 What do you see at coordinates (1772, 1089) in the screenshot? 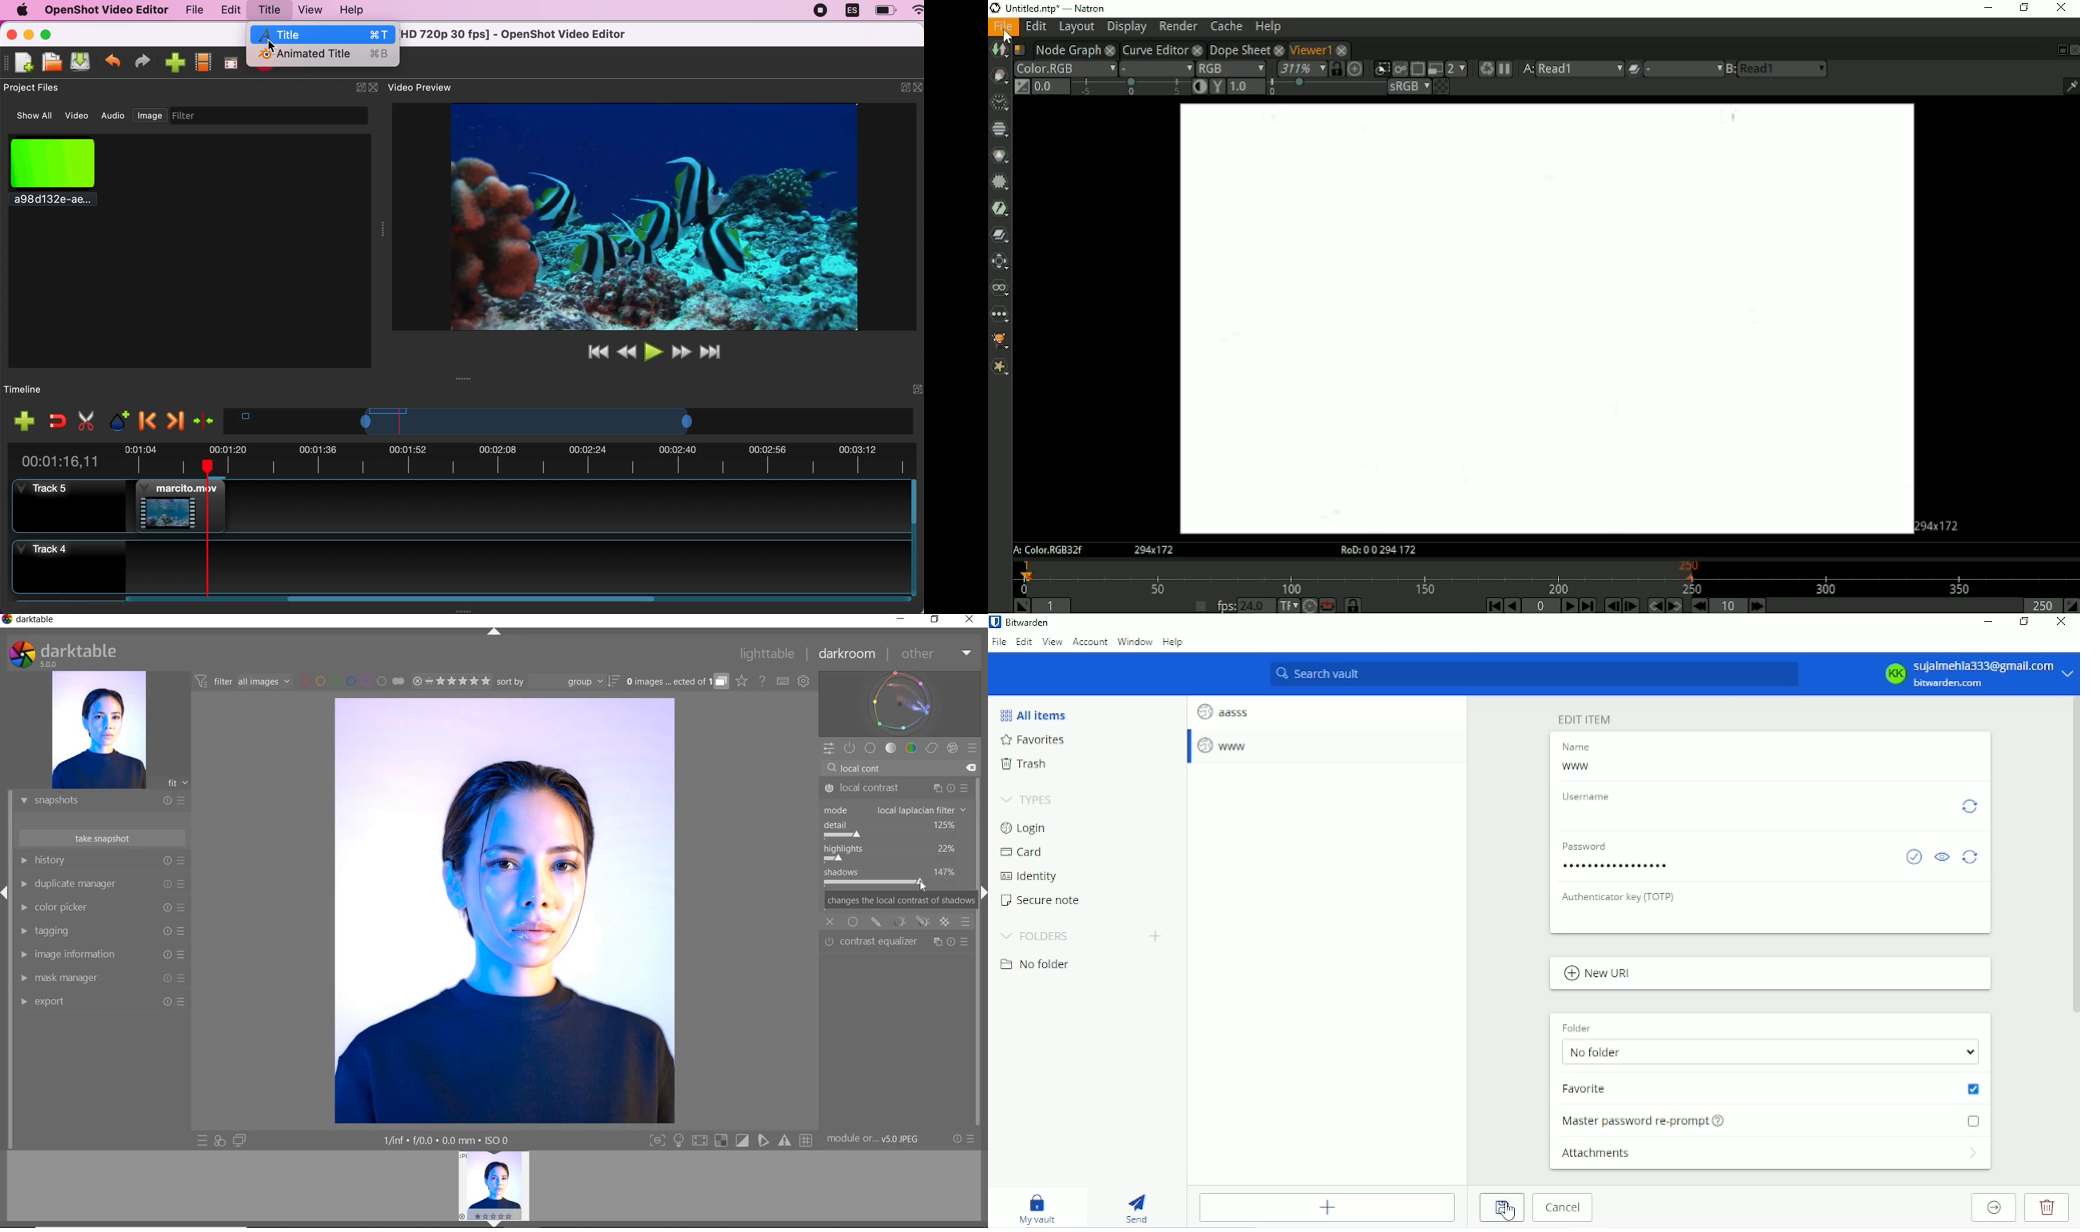
I see `Favorite` at bounding box center [1772, 1089].